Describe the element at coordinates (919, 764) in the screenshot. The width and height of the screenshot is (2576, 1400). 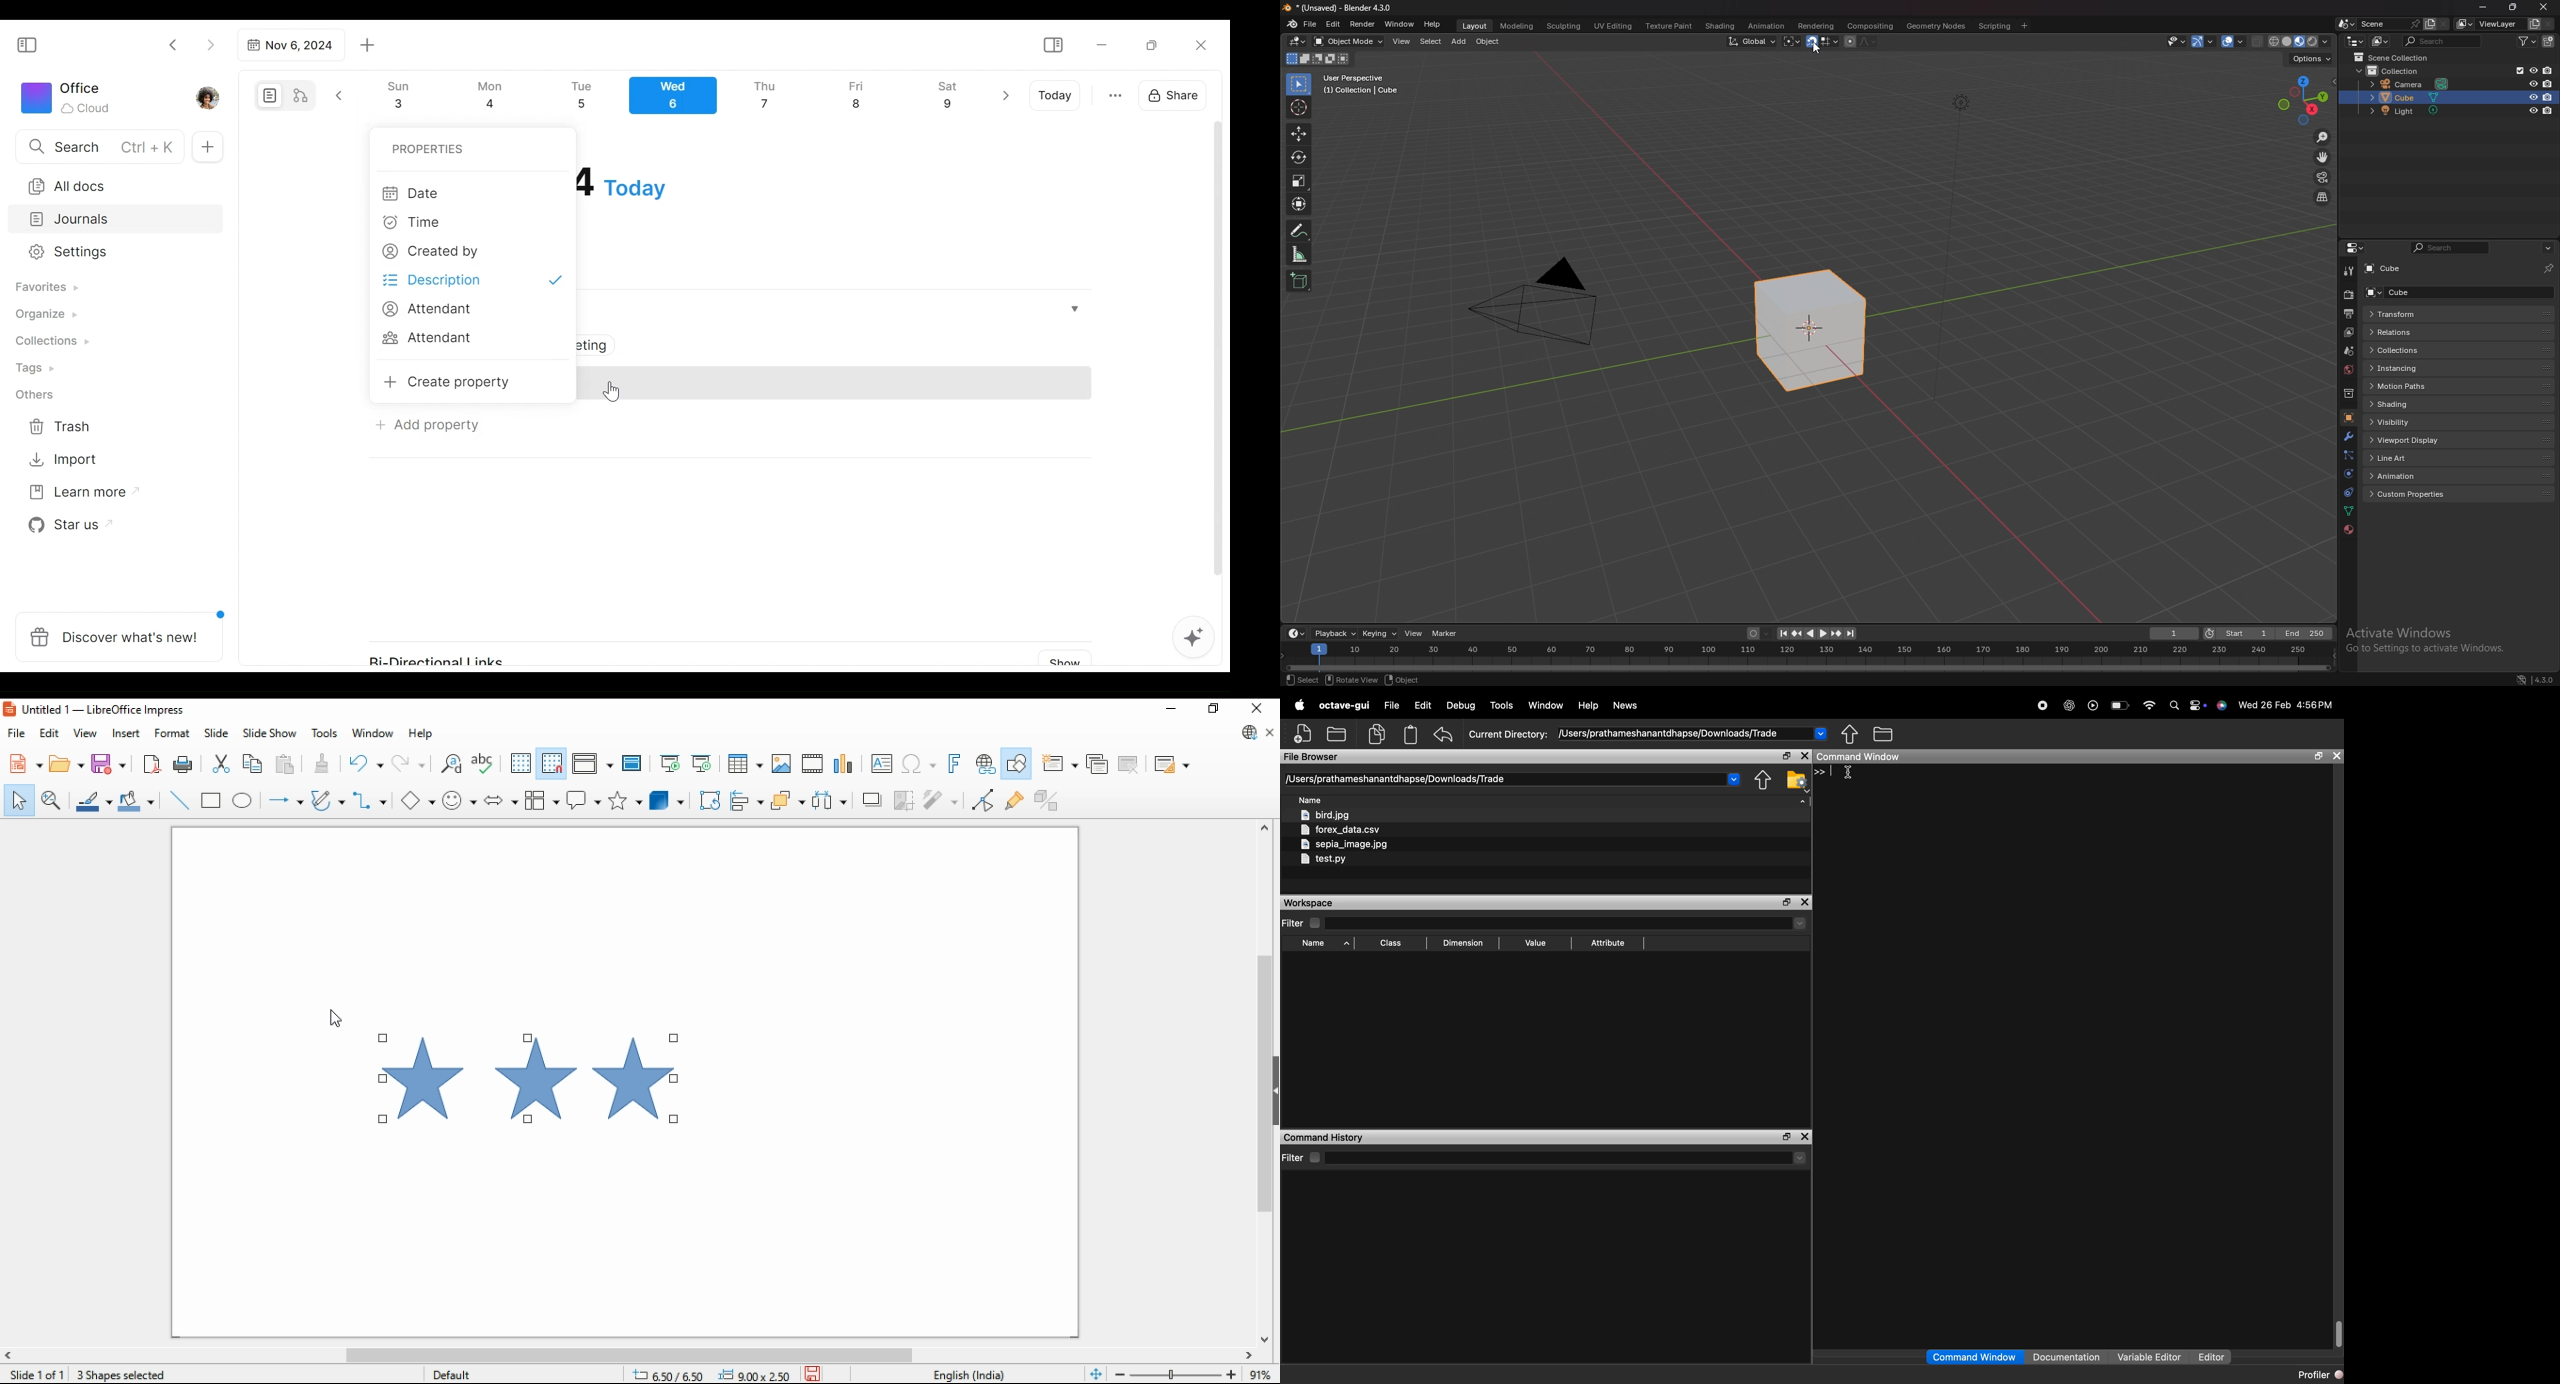
I see `insert special characters` at that location.